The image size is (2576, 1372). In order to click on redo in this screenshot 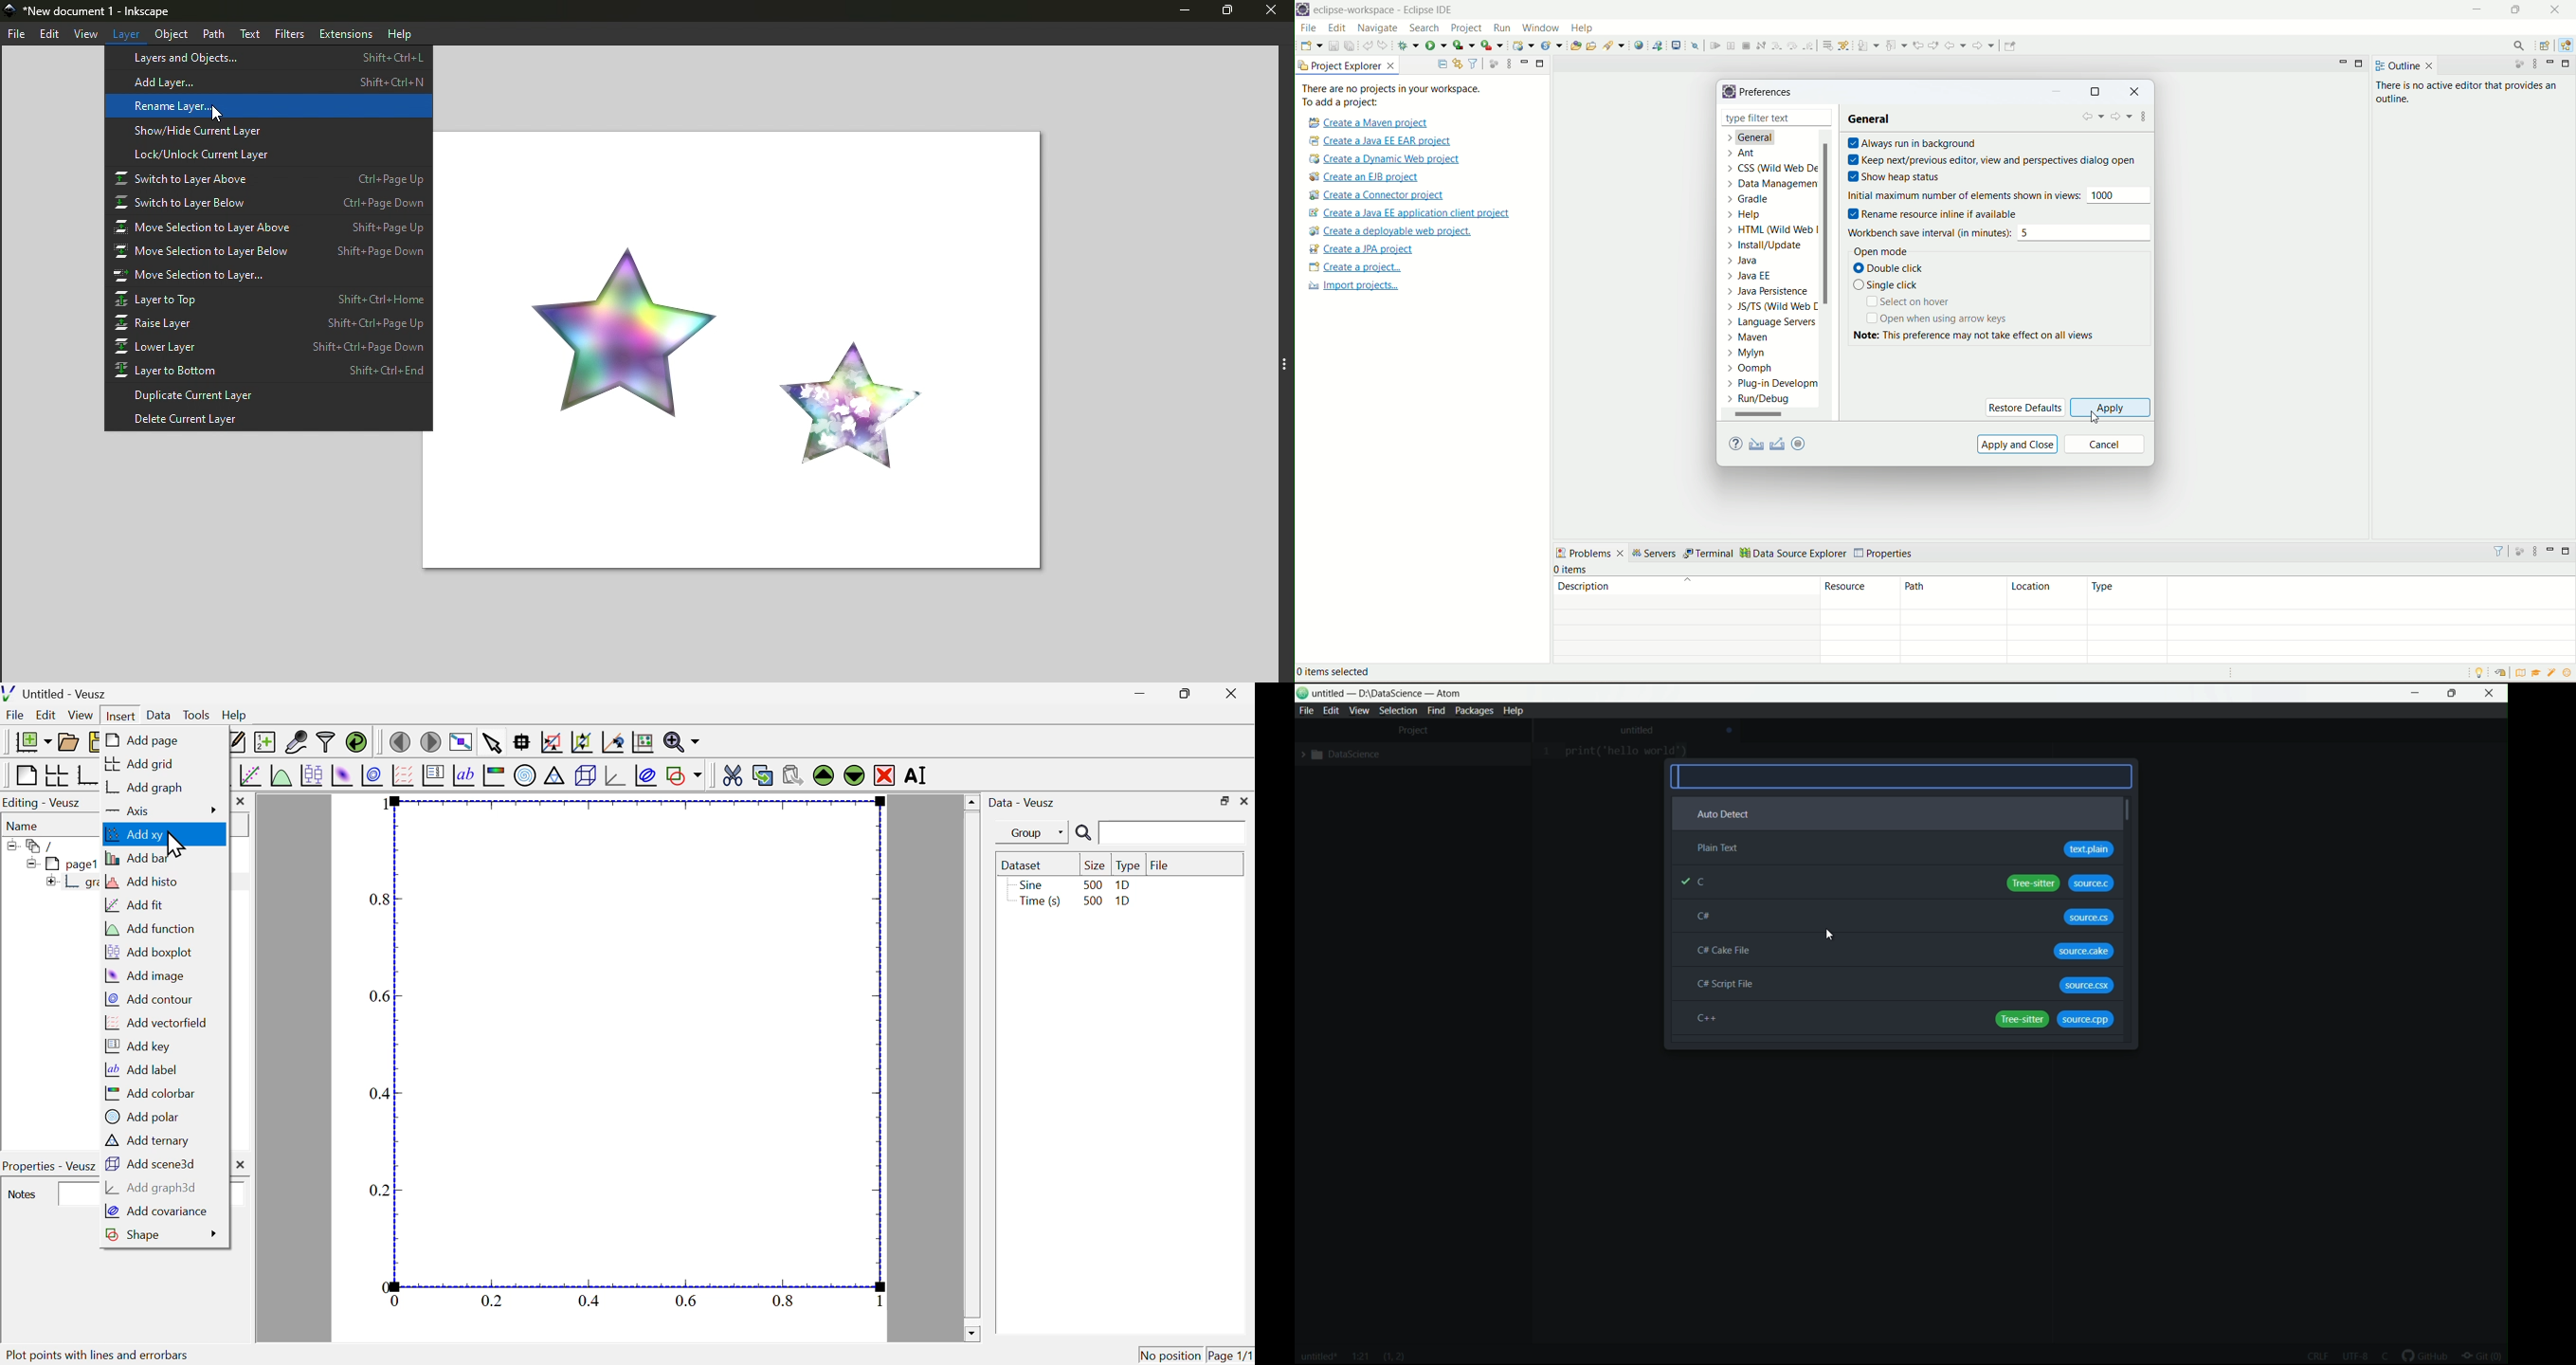, I will do `click(1385, 45)`.